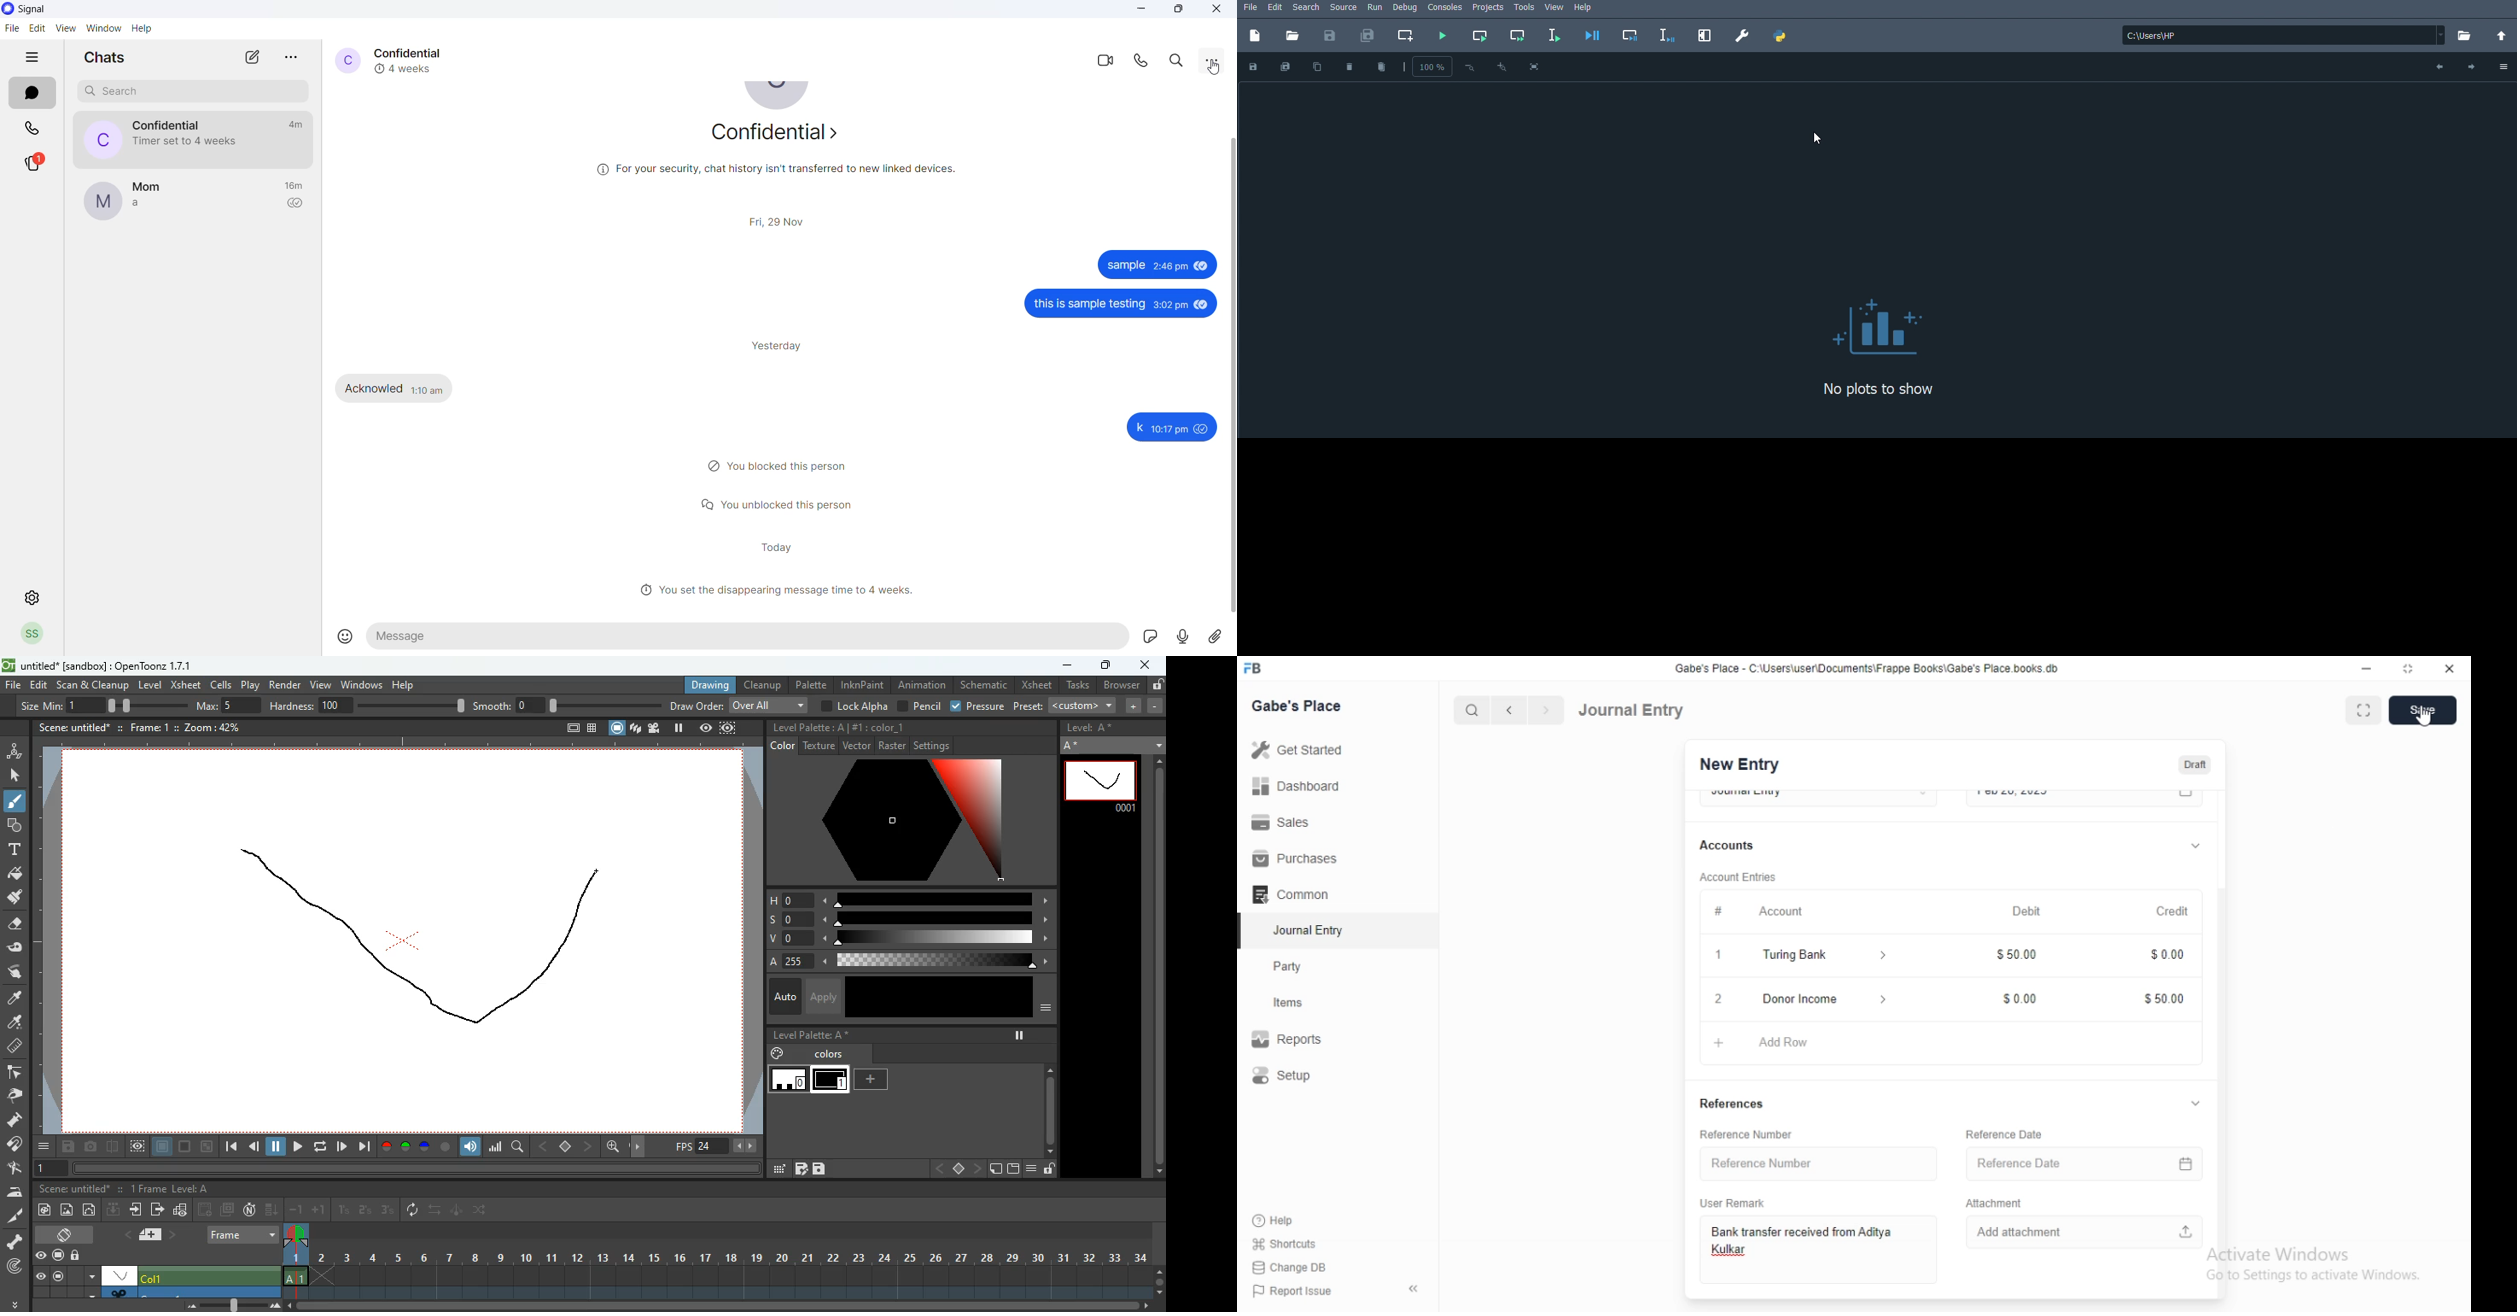  I want to click on contact name, so click(171, 123).